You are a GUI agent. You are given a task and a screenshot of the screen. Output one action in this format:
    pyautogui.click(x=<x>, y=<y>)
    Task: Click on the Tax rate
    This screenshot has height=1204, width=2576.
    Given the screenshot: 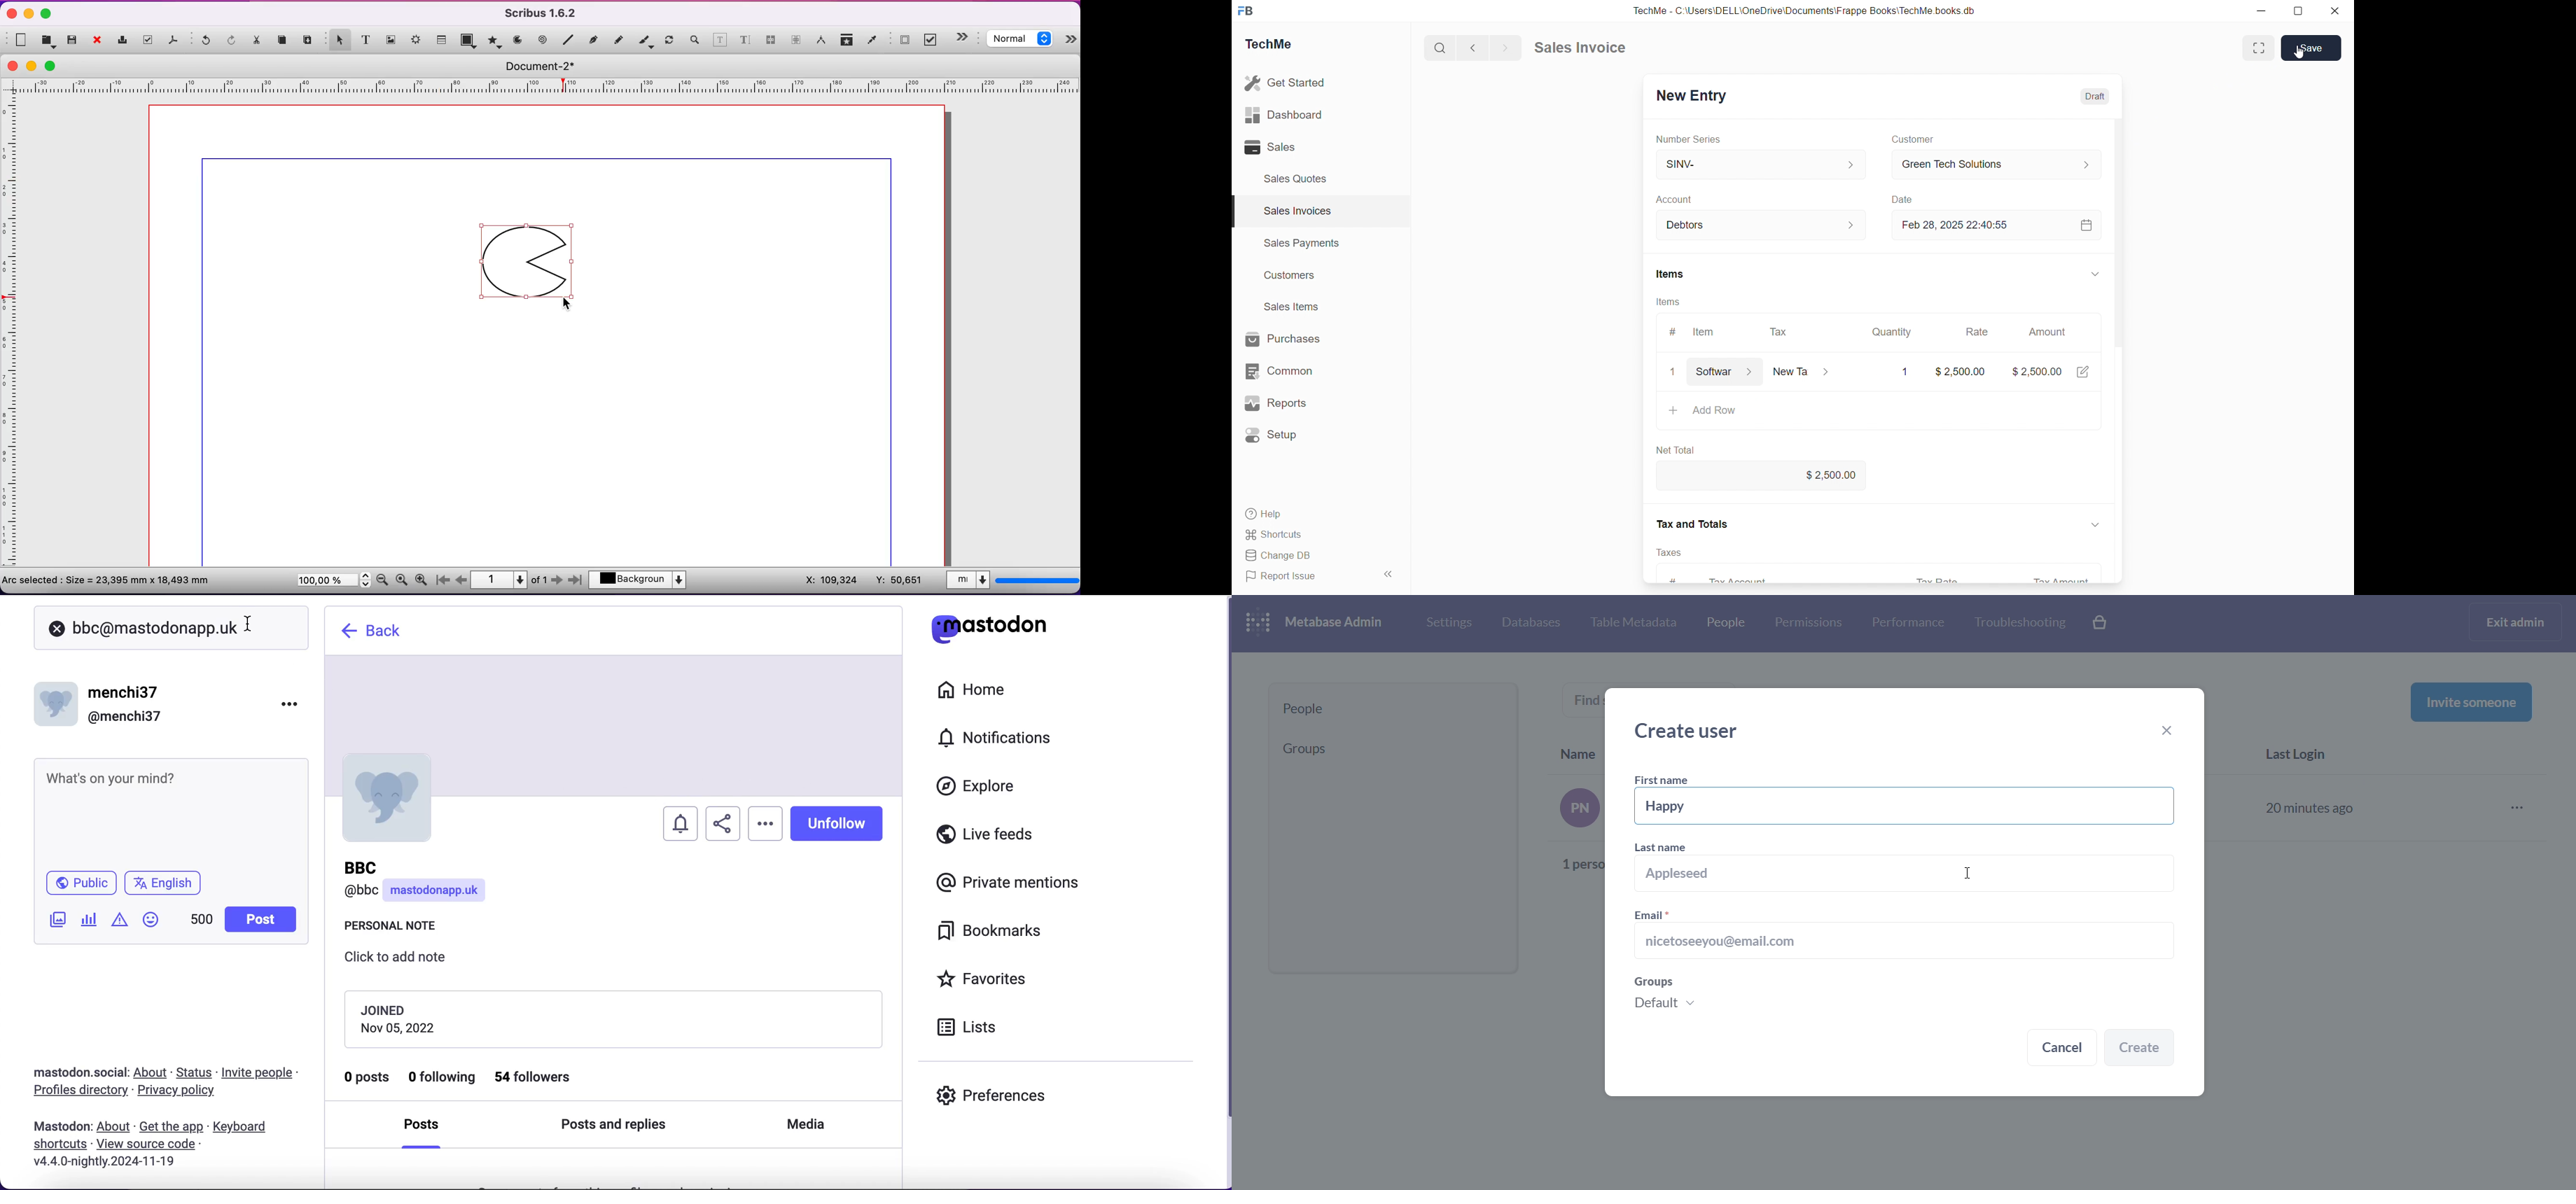 What is the action you would take?
    pyautogui.click(x=1945, y=580)
    